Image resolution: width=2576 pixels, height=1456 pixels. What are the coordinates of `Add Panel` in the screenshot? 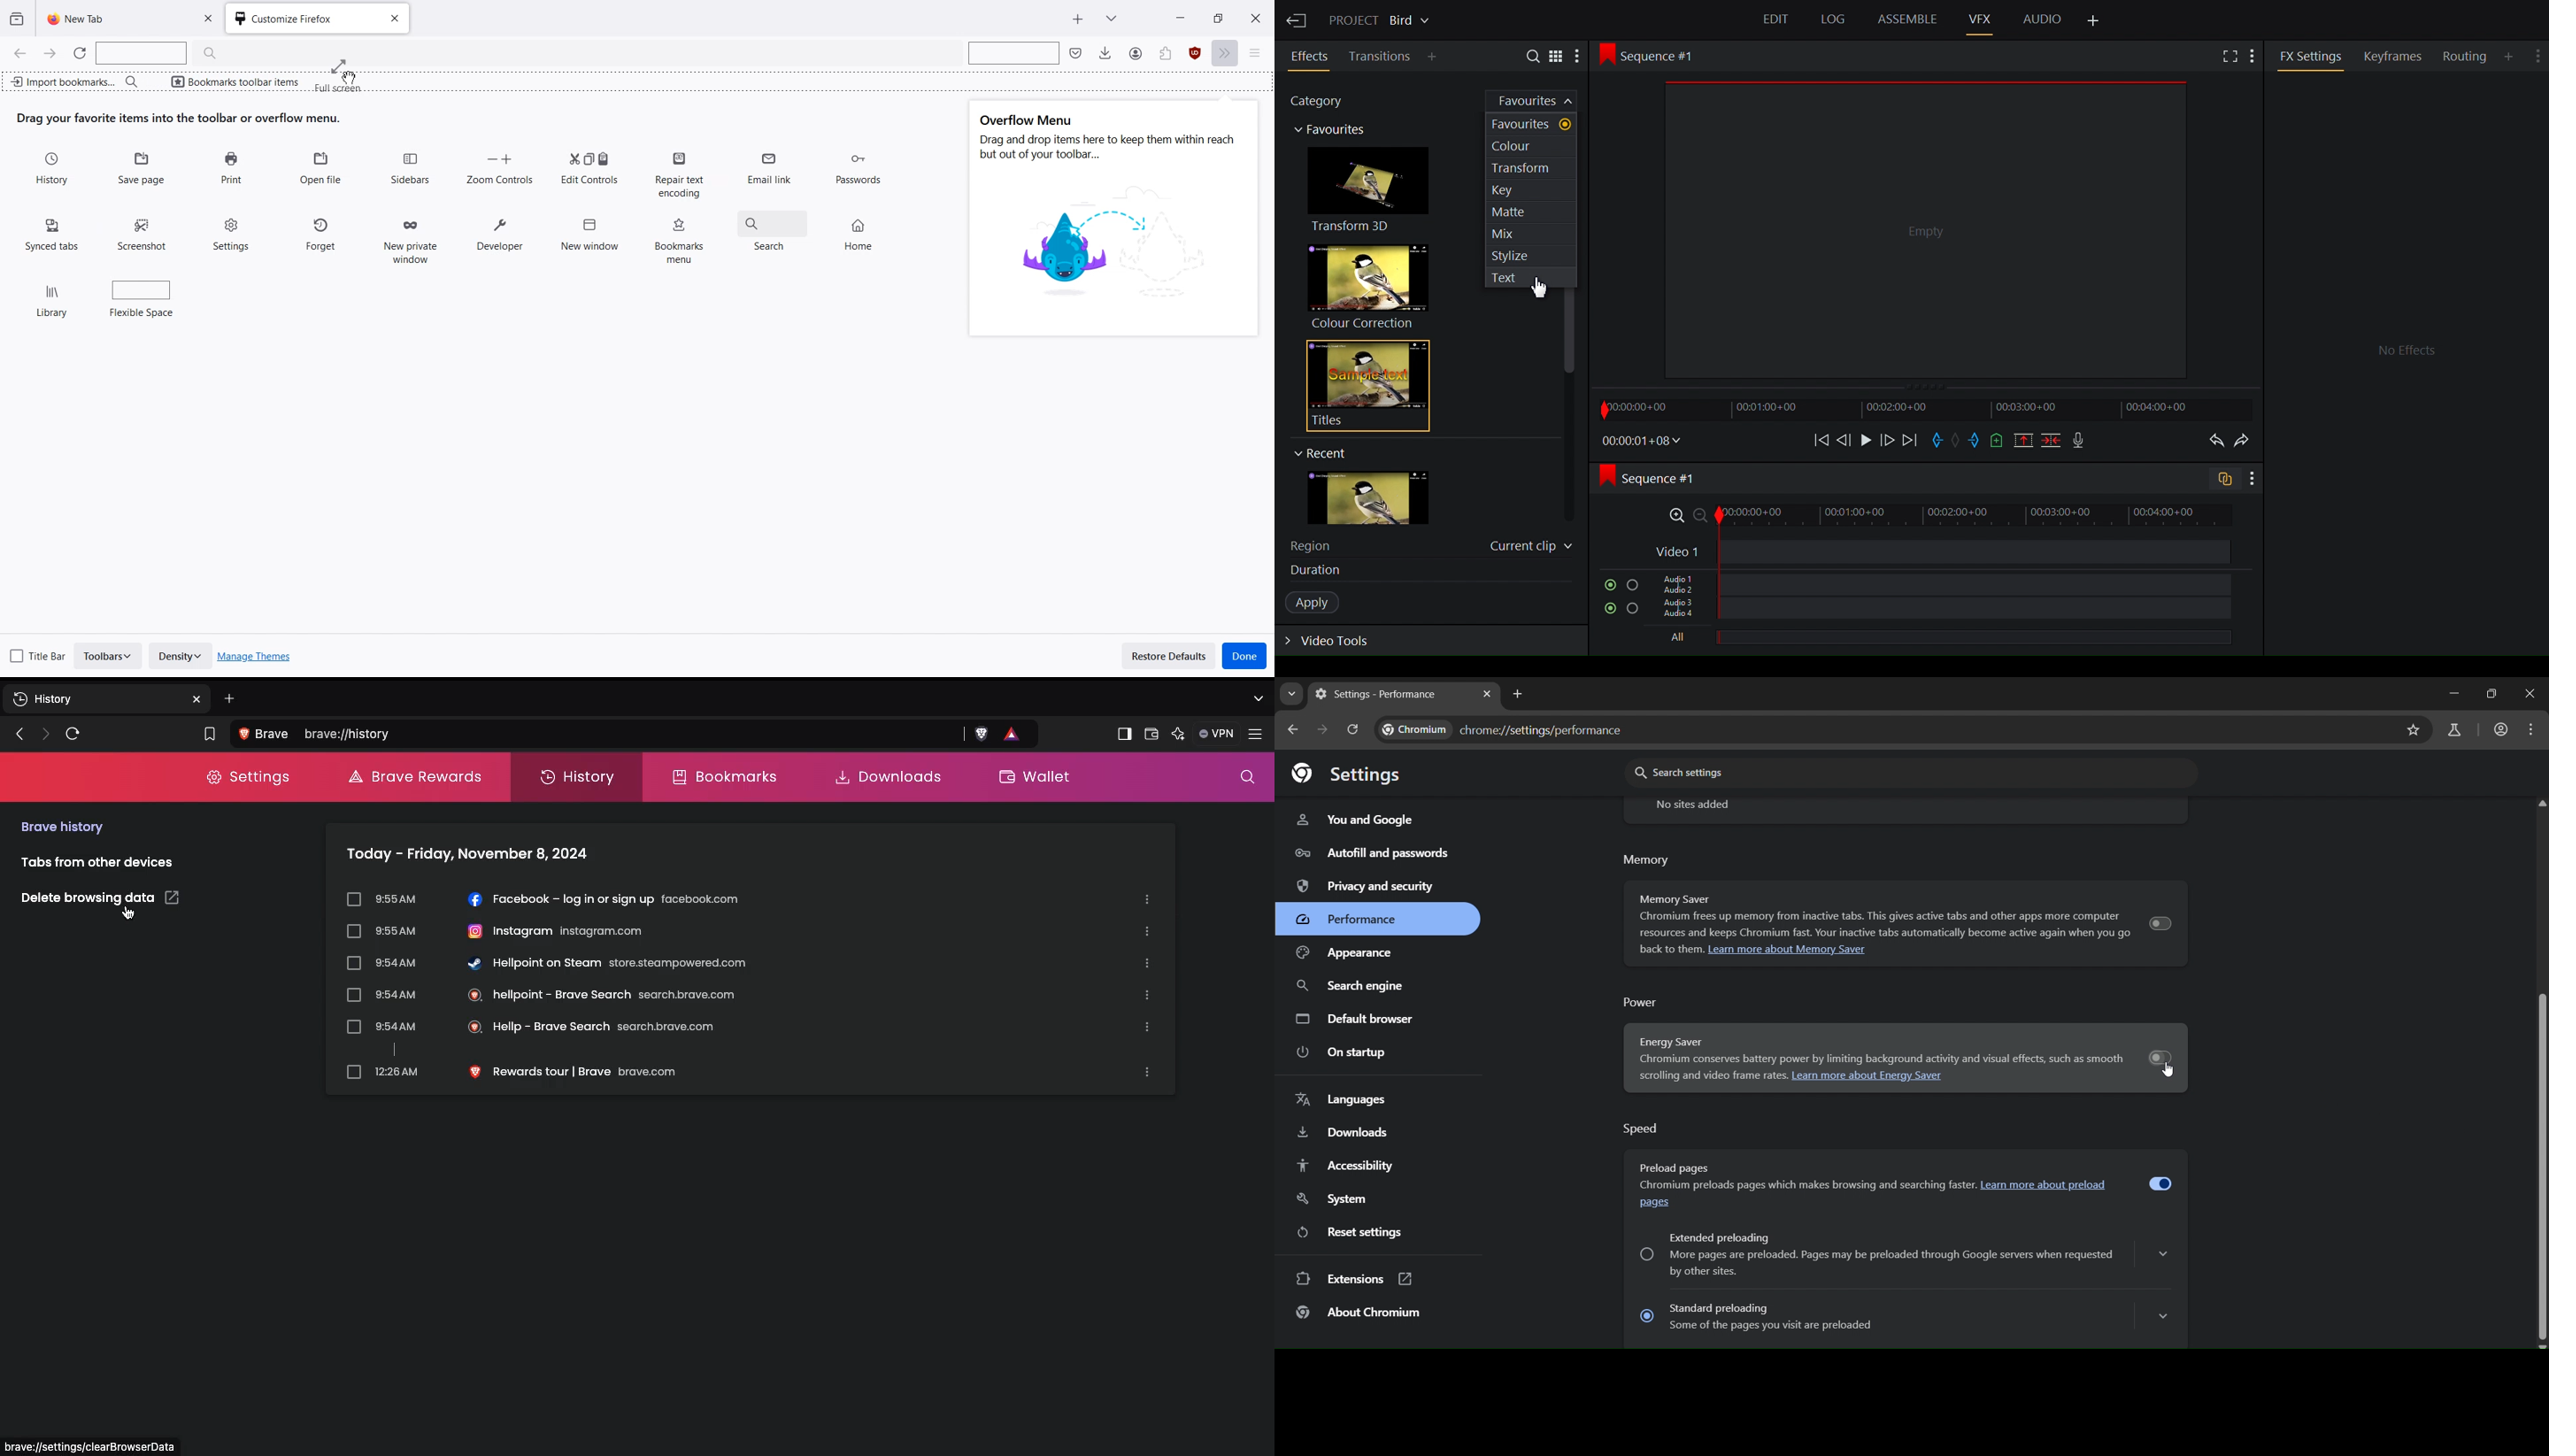 It's located at (2256, 54).